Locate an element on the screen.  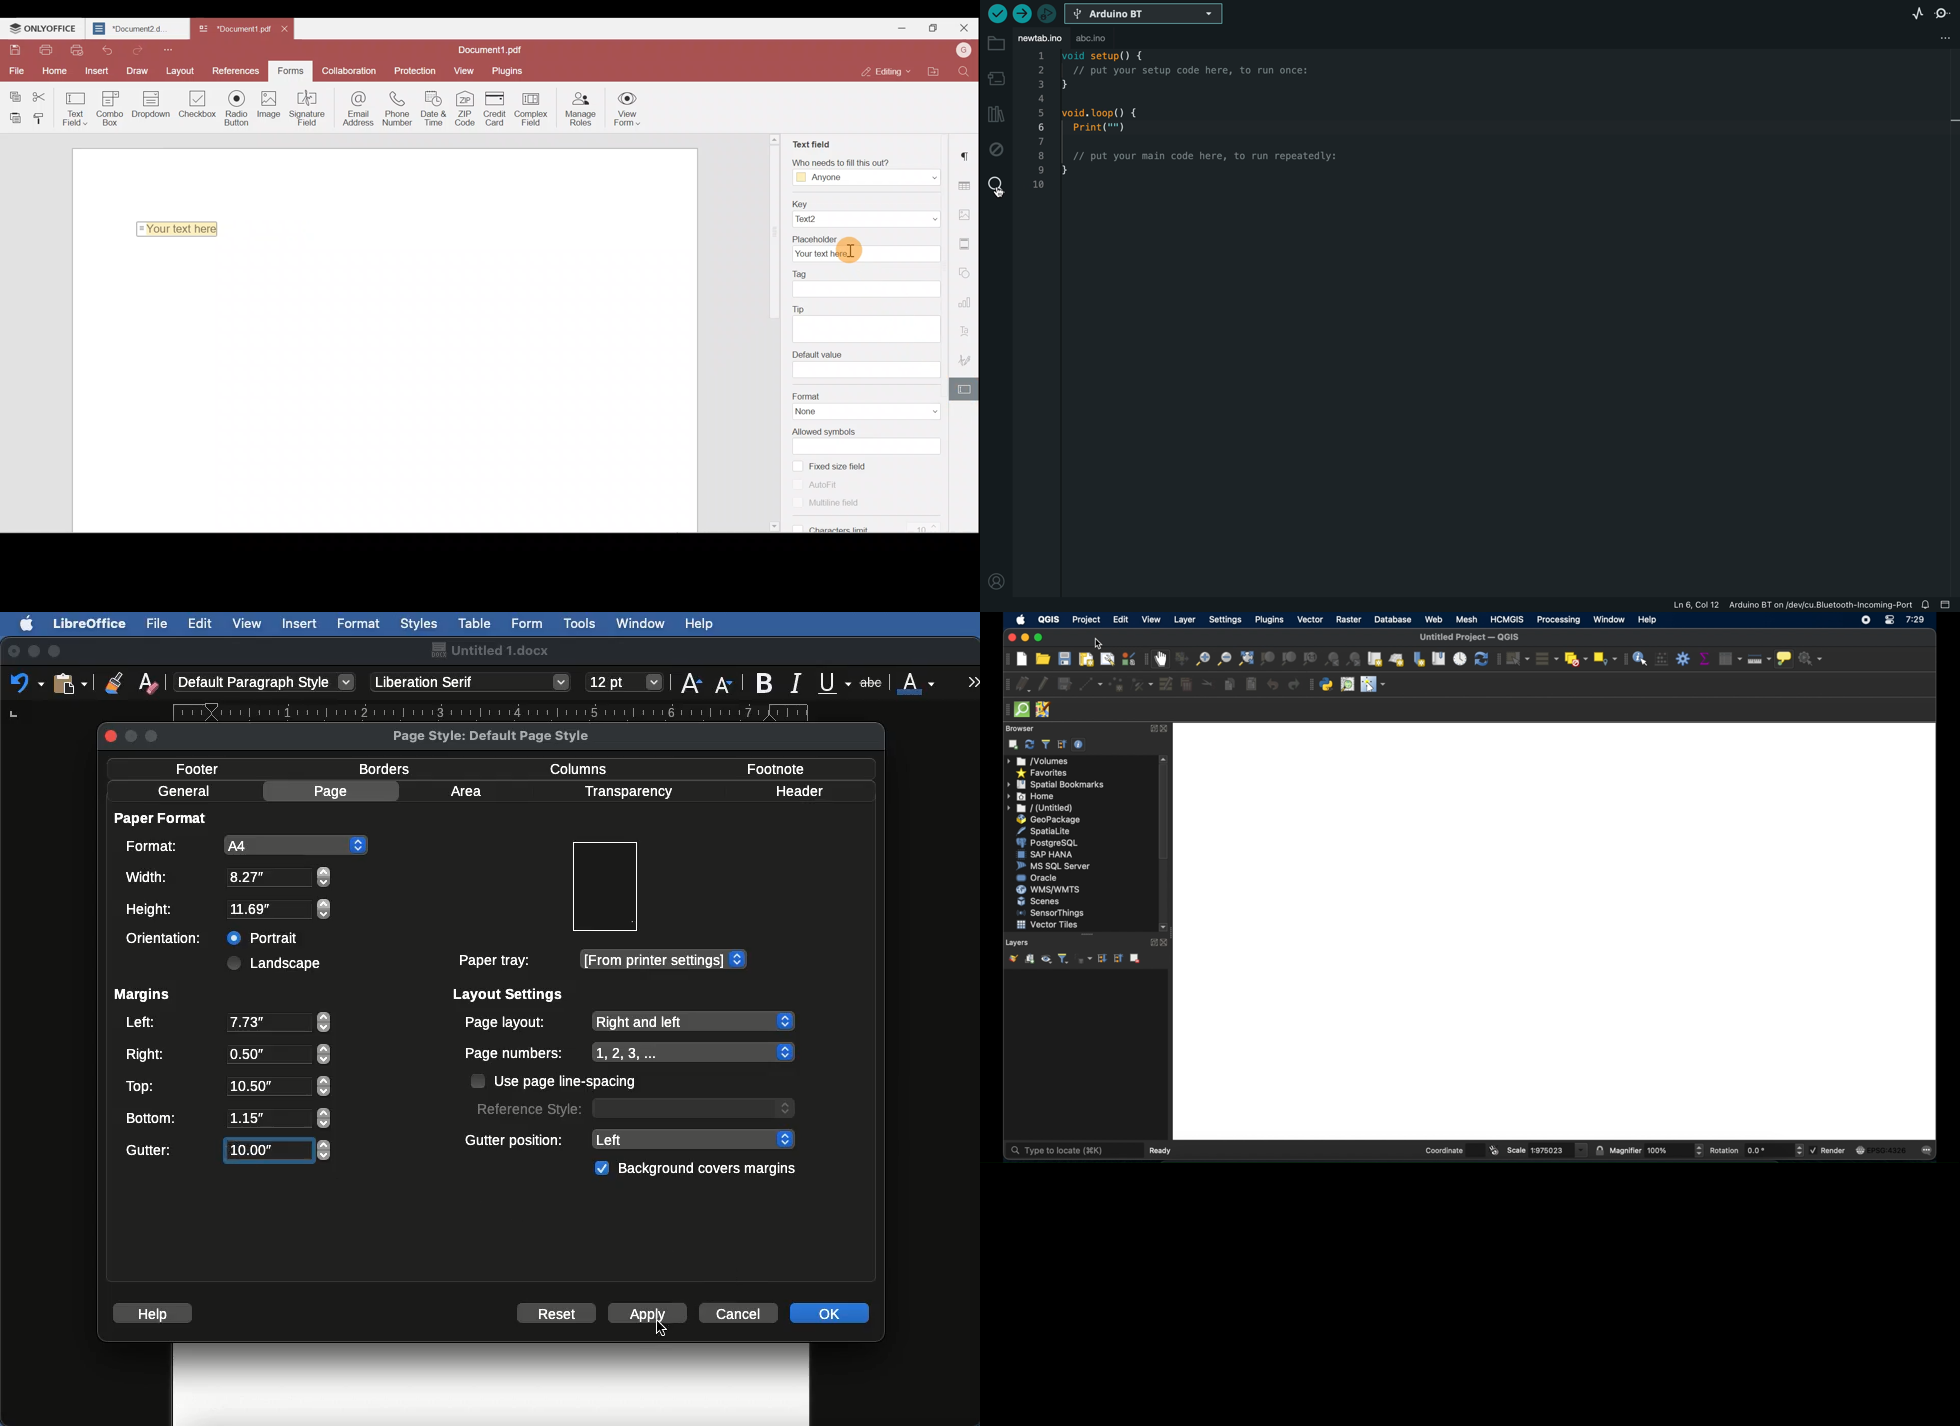
Minimize is located at coordinates (33, 651).